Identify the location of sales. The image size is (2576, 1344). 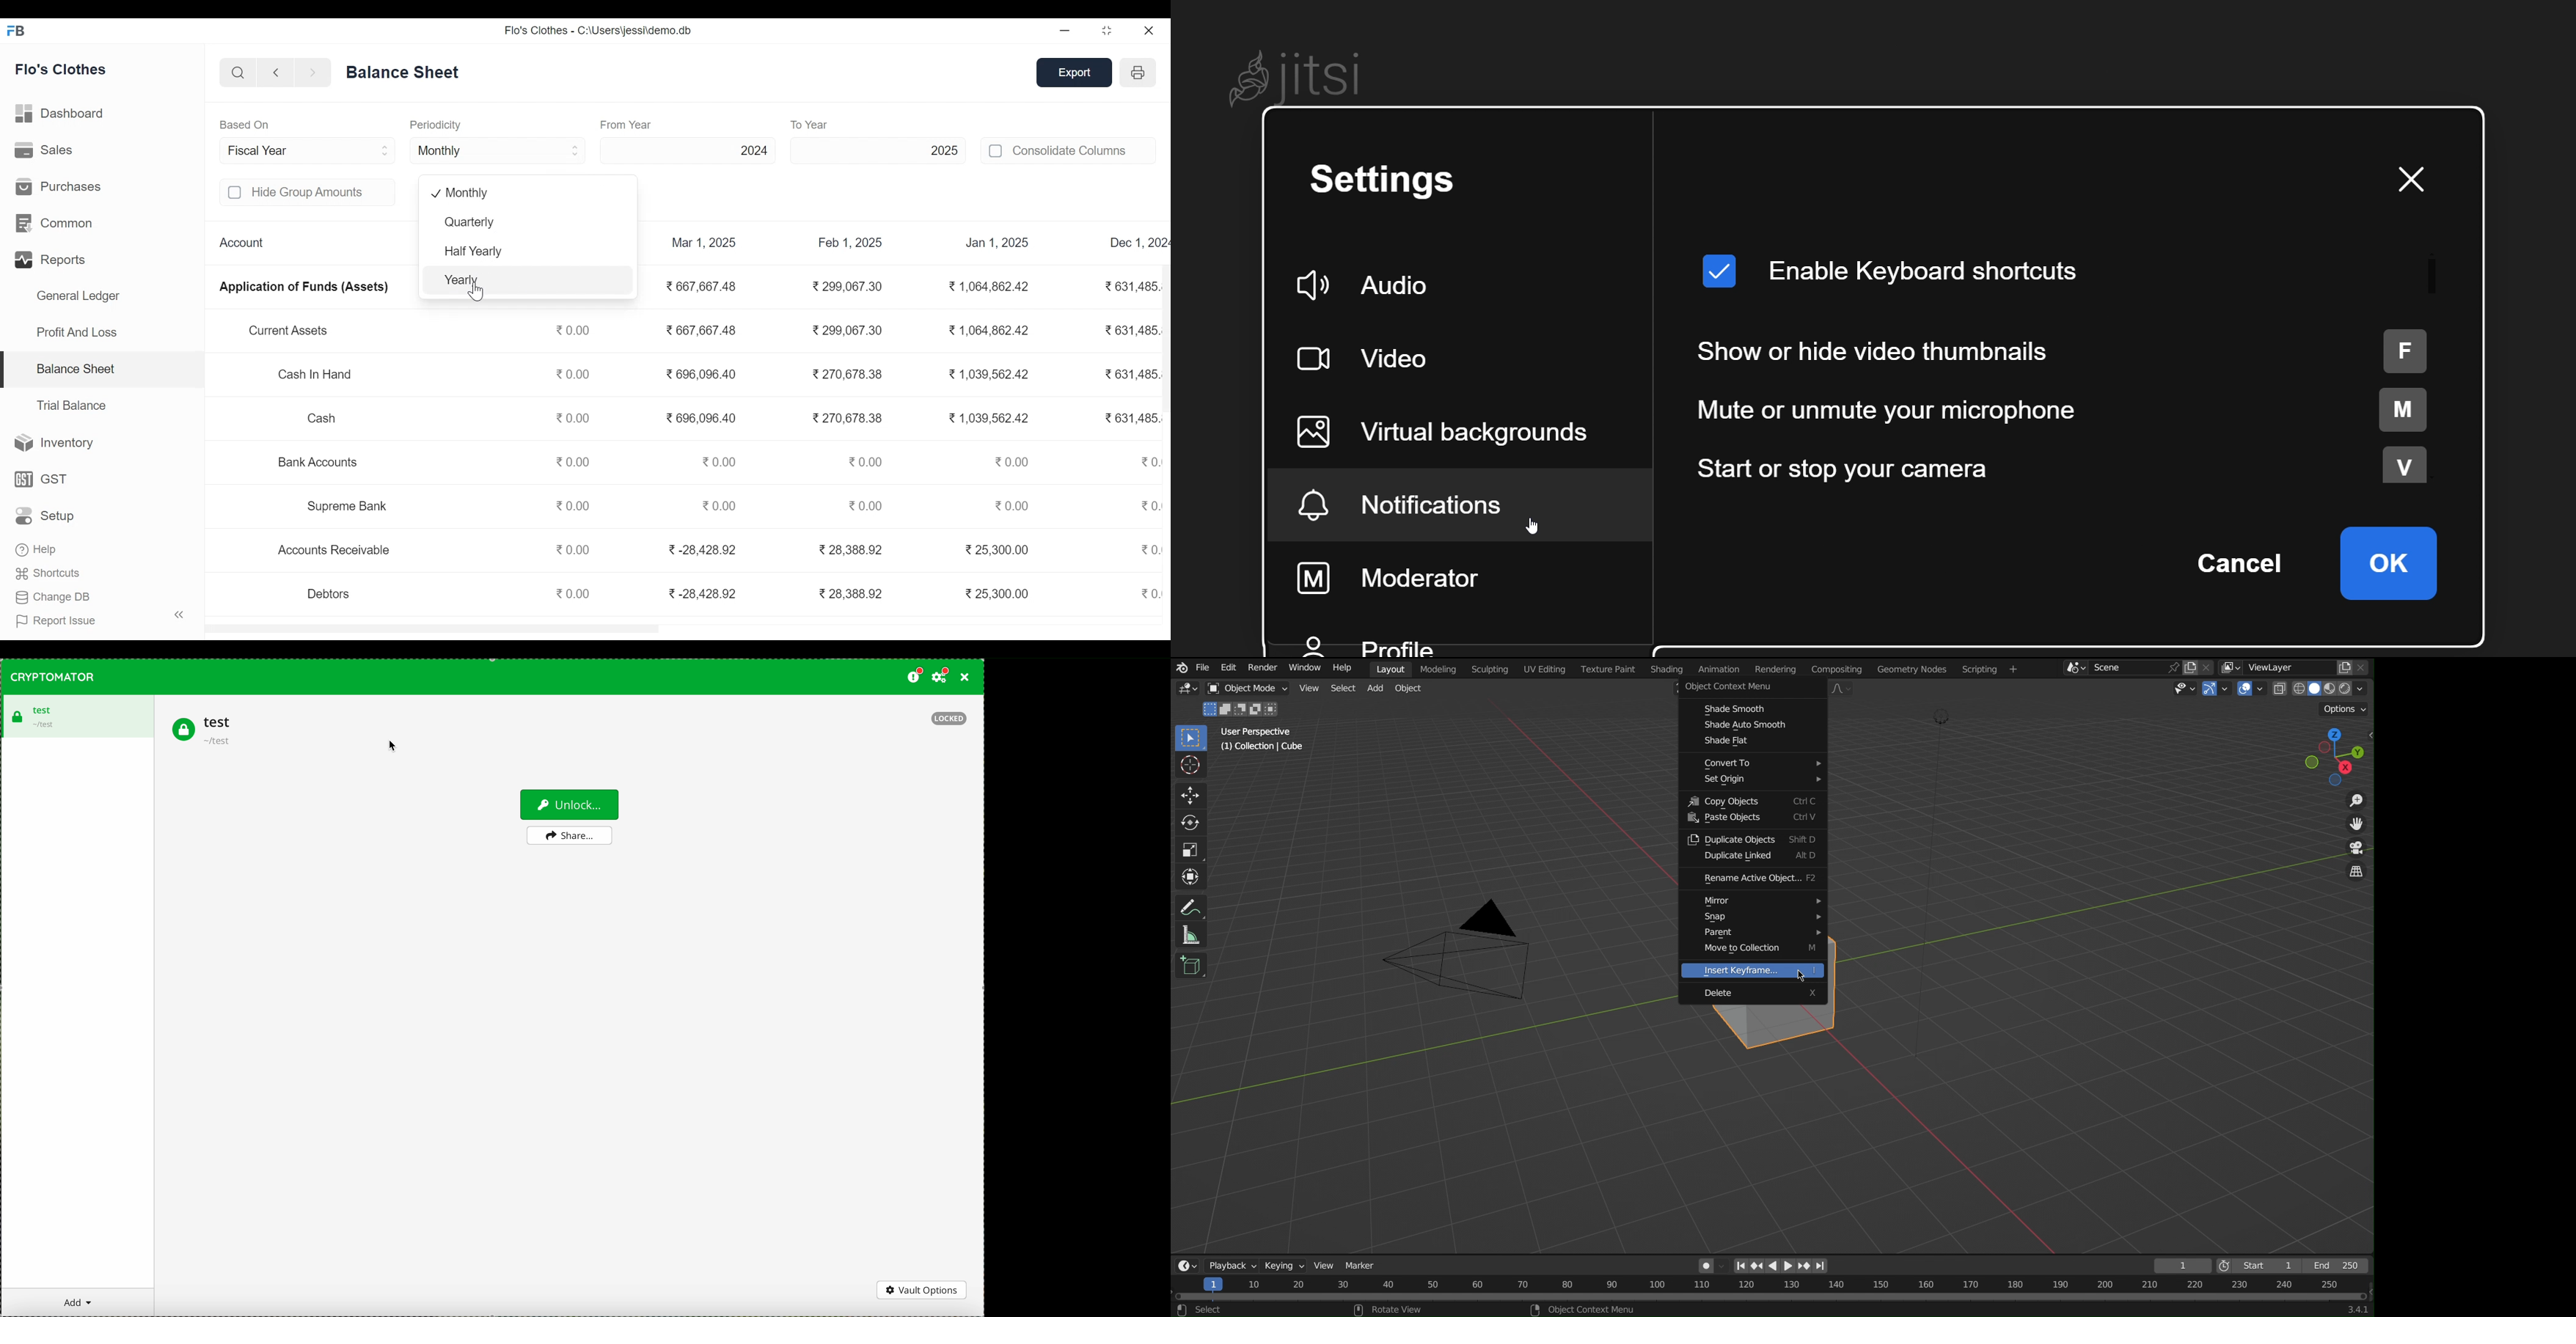
(46, 150).